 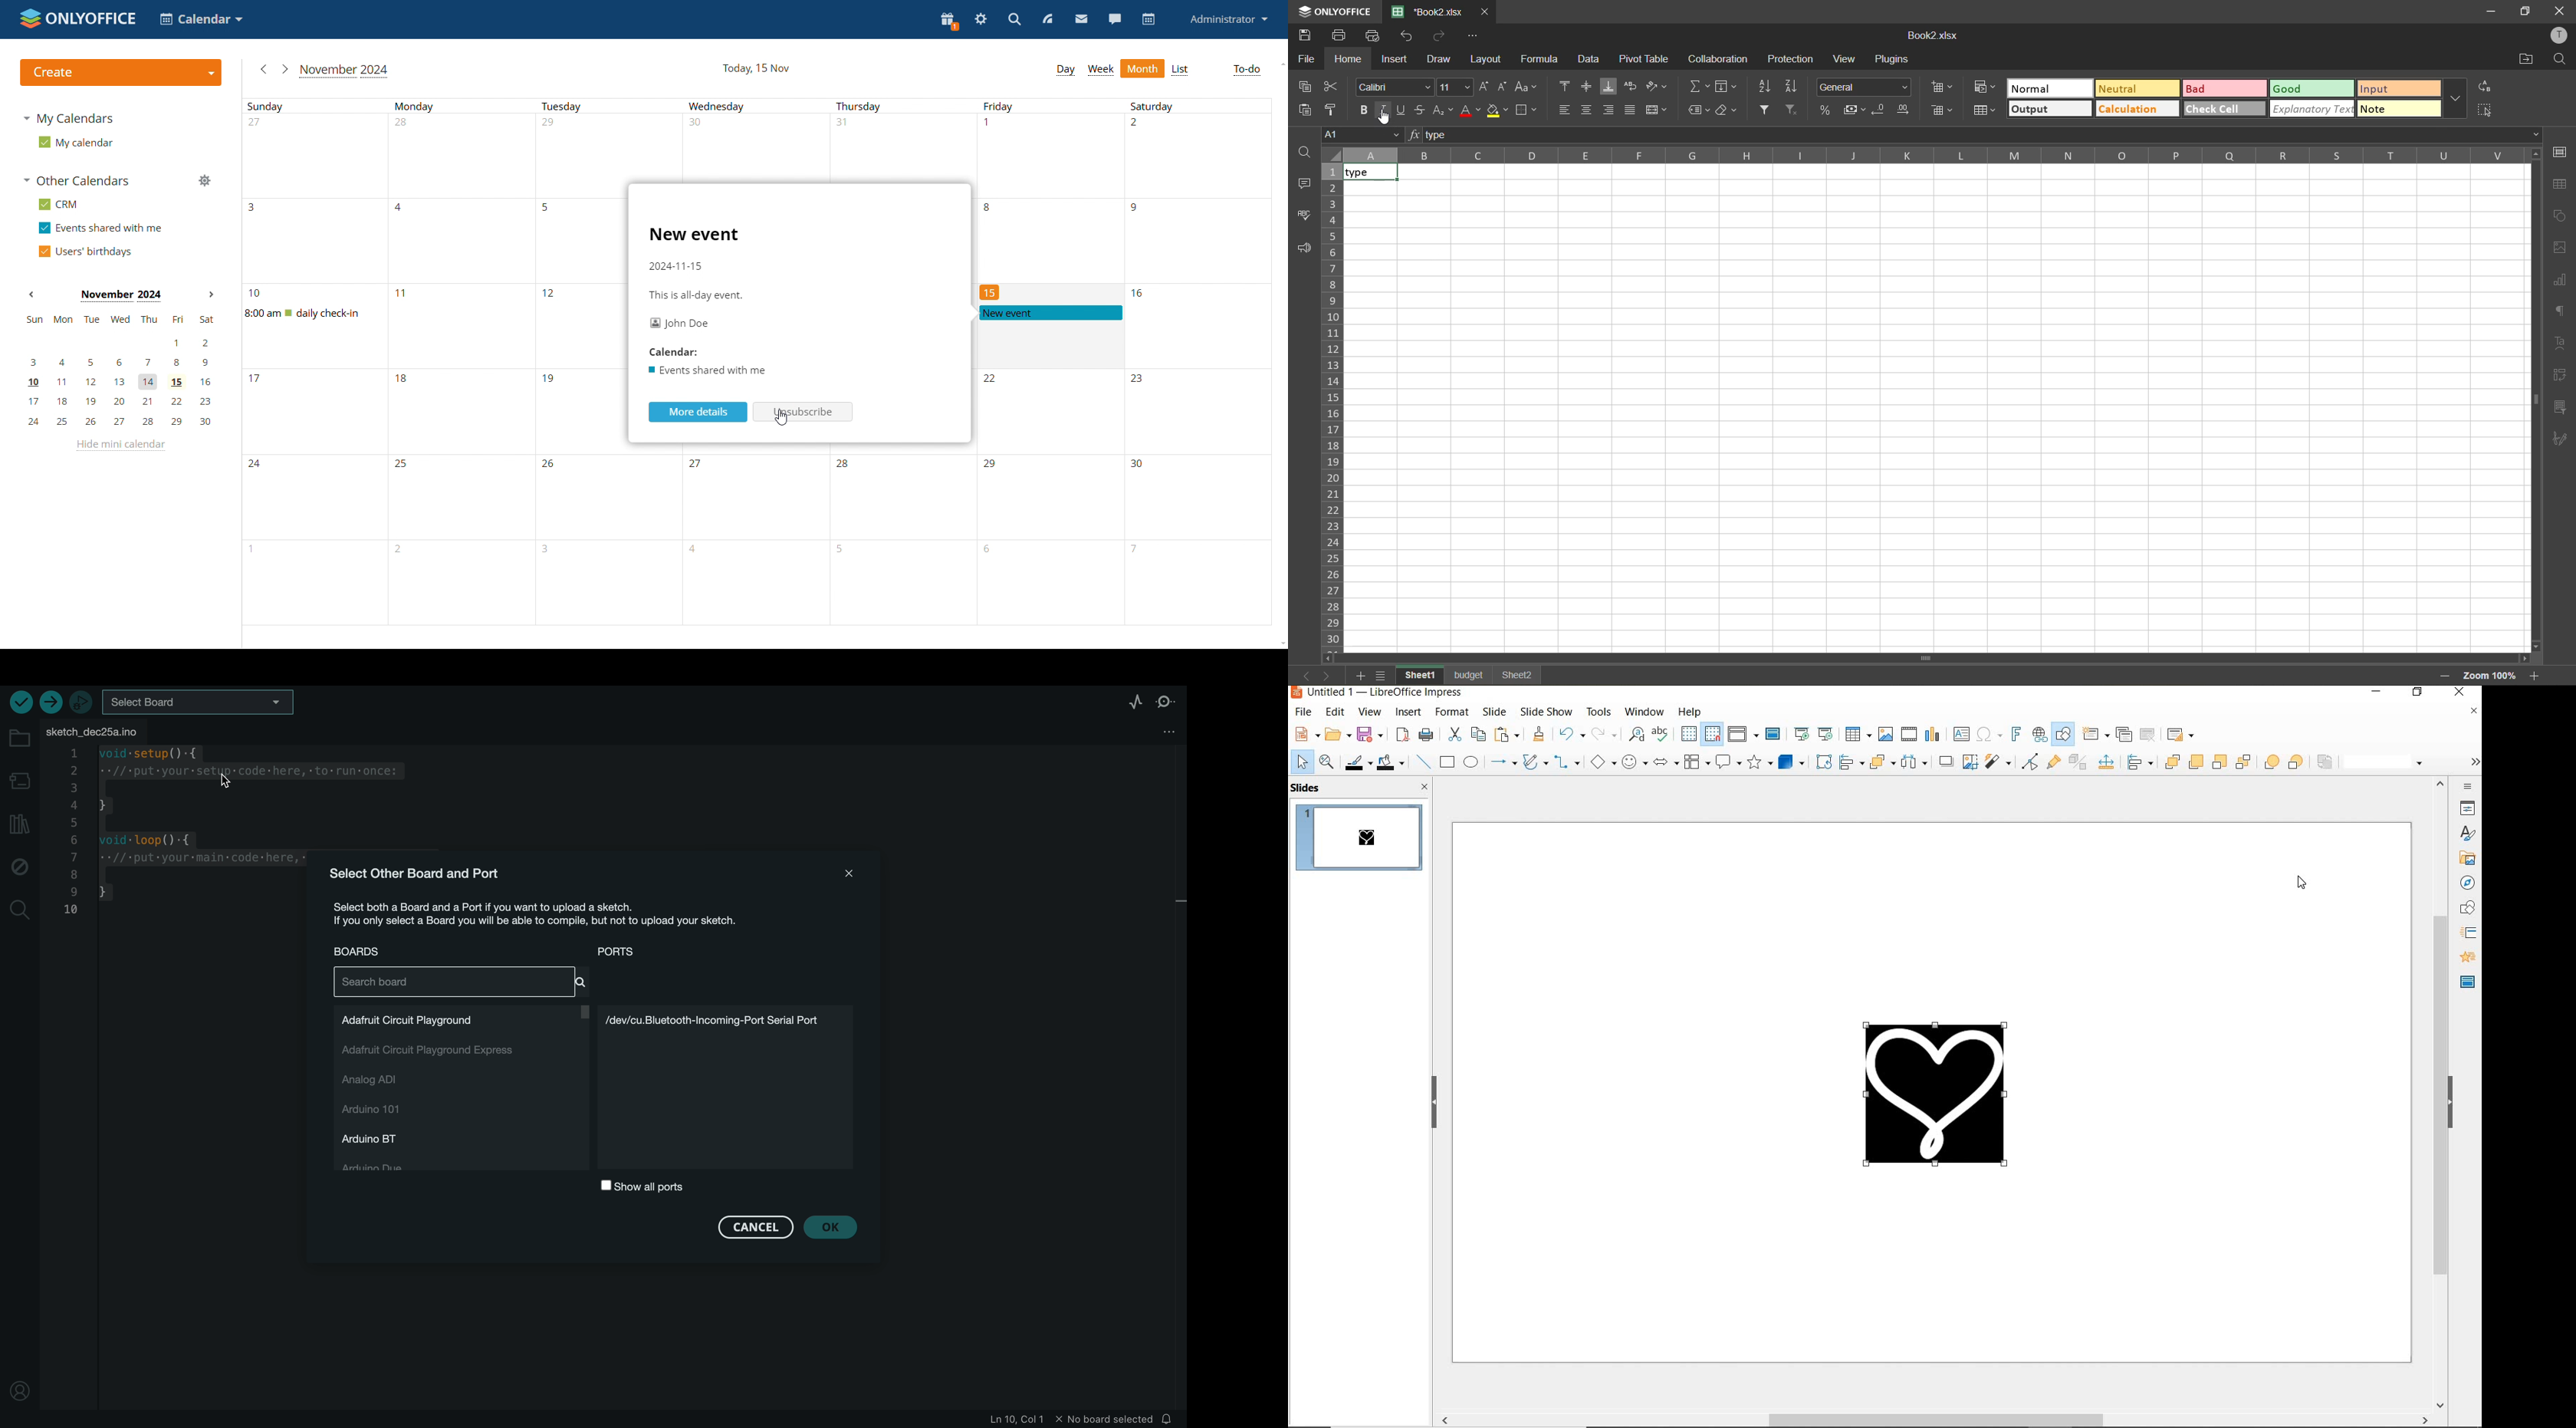 I want to click on images, so click(x=2560, y=246).